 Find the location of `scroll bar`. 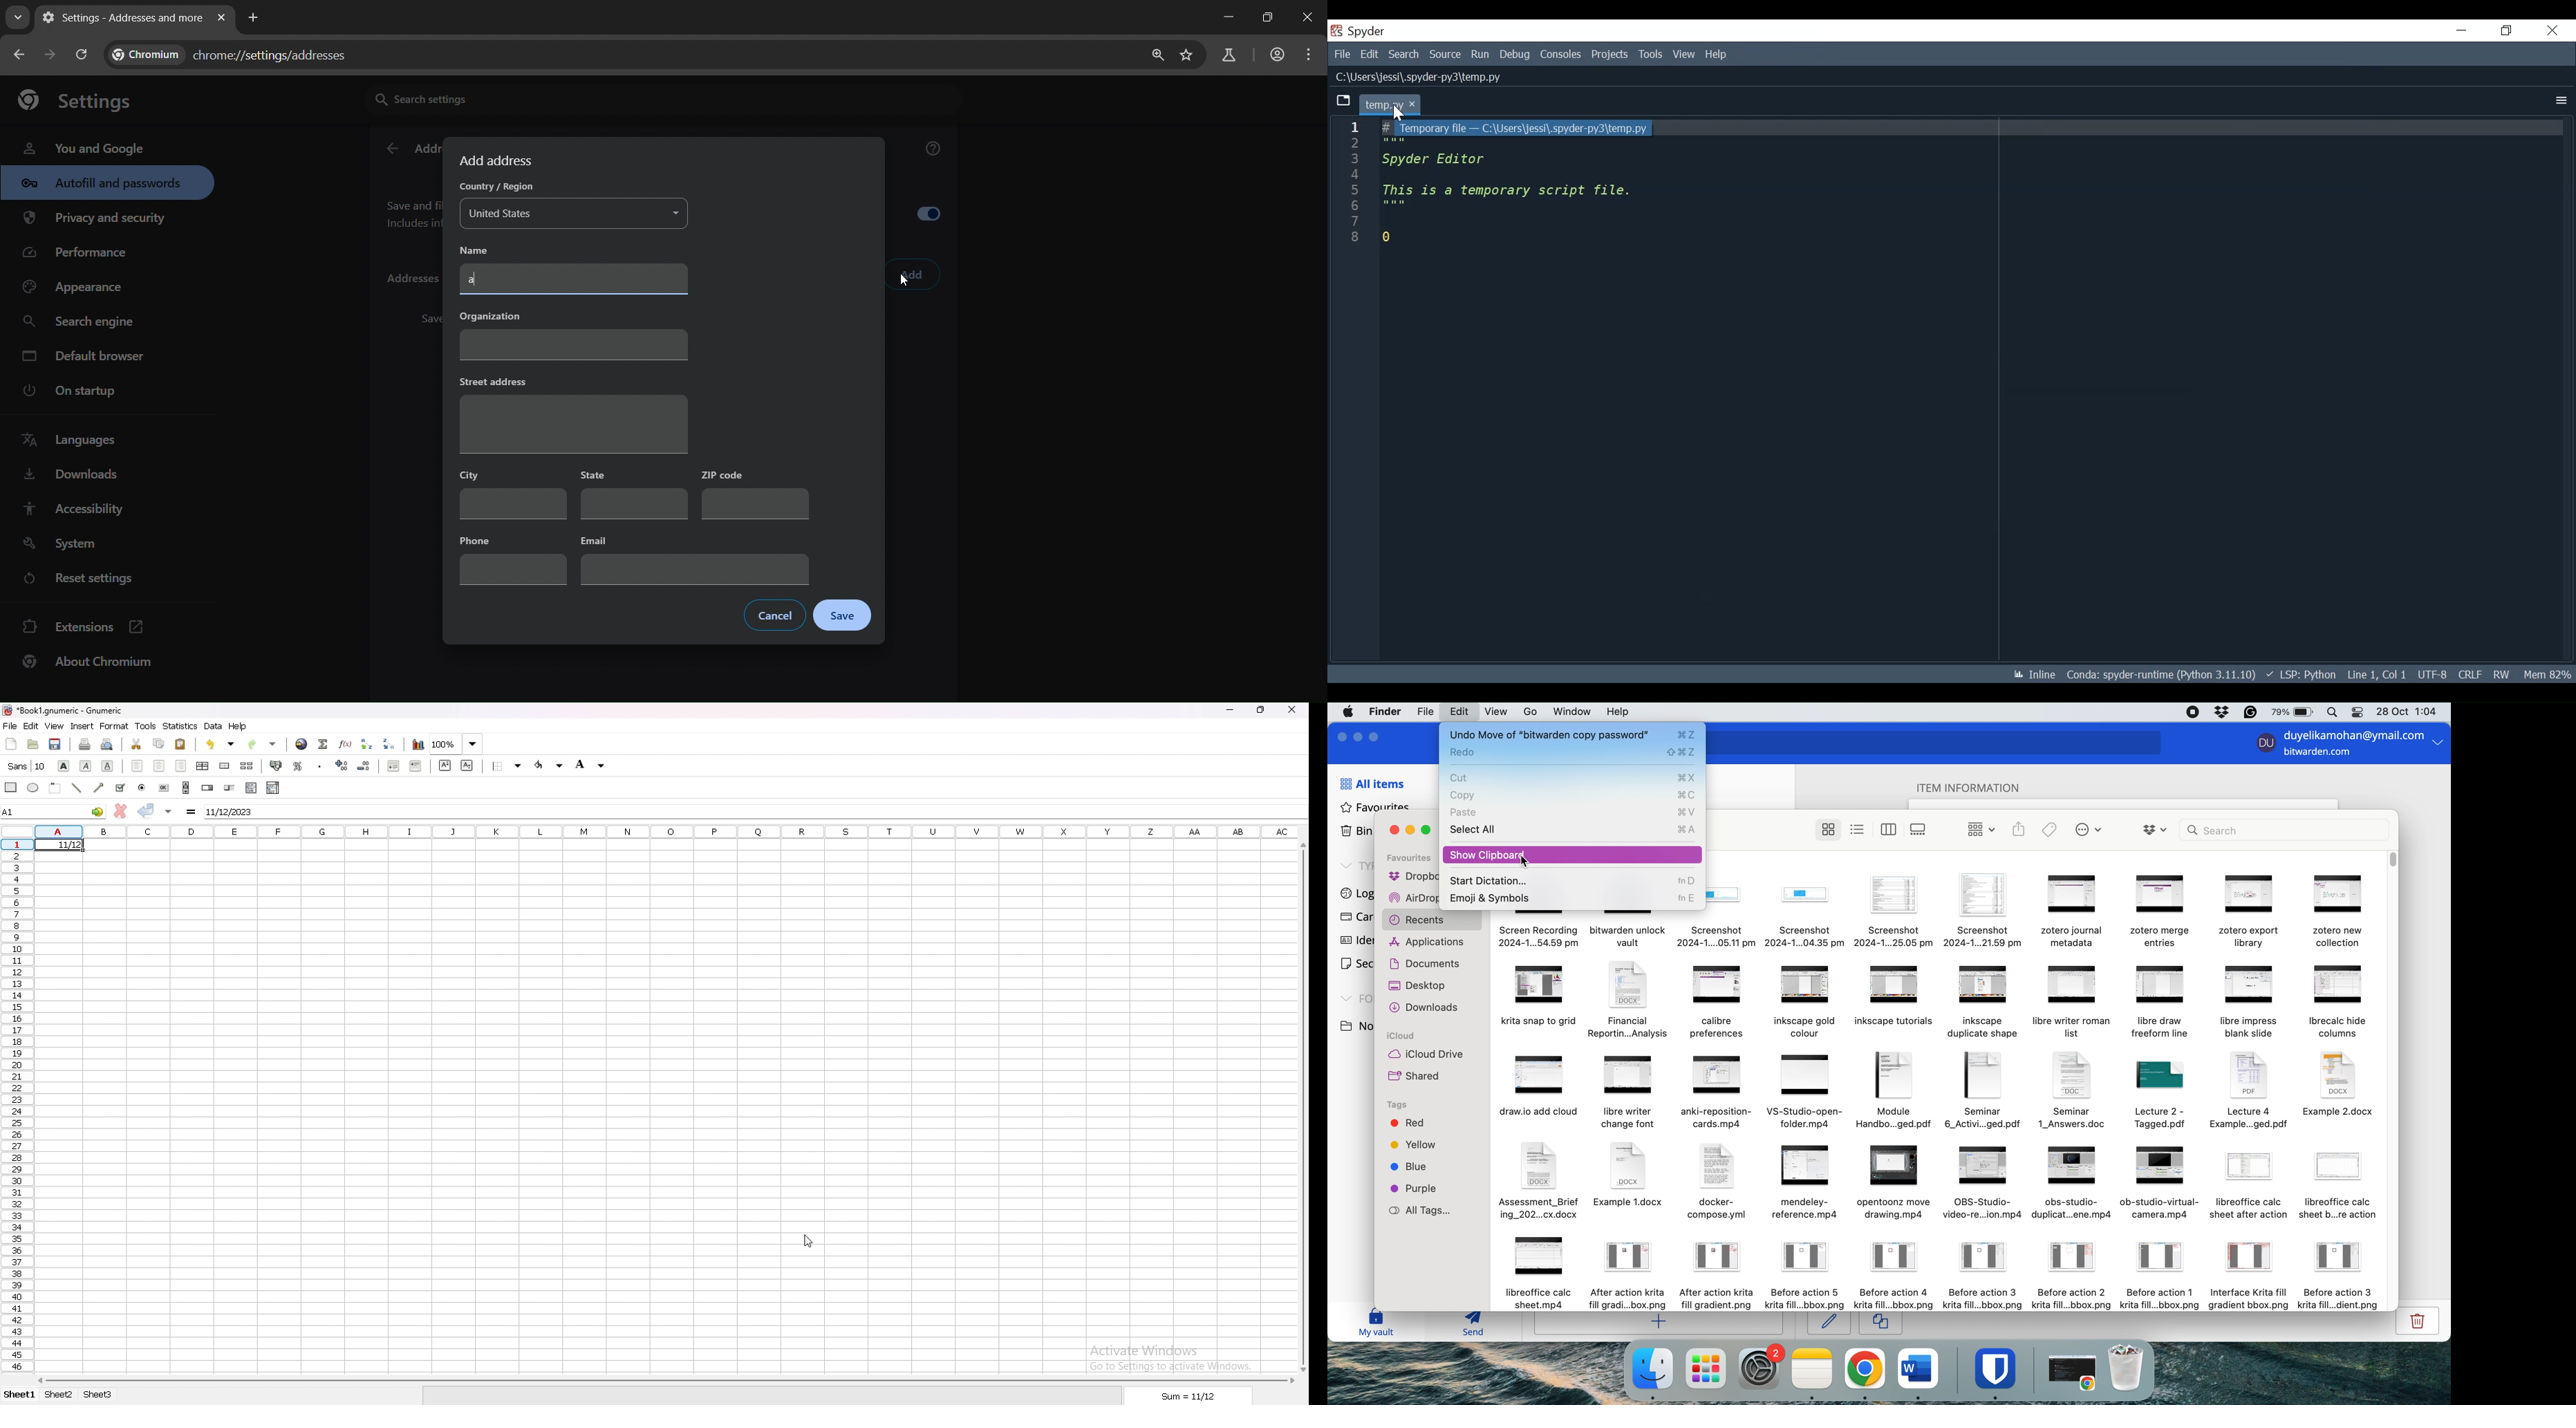

scroll bar is located at coordinates (186, 787).